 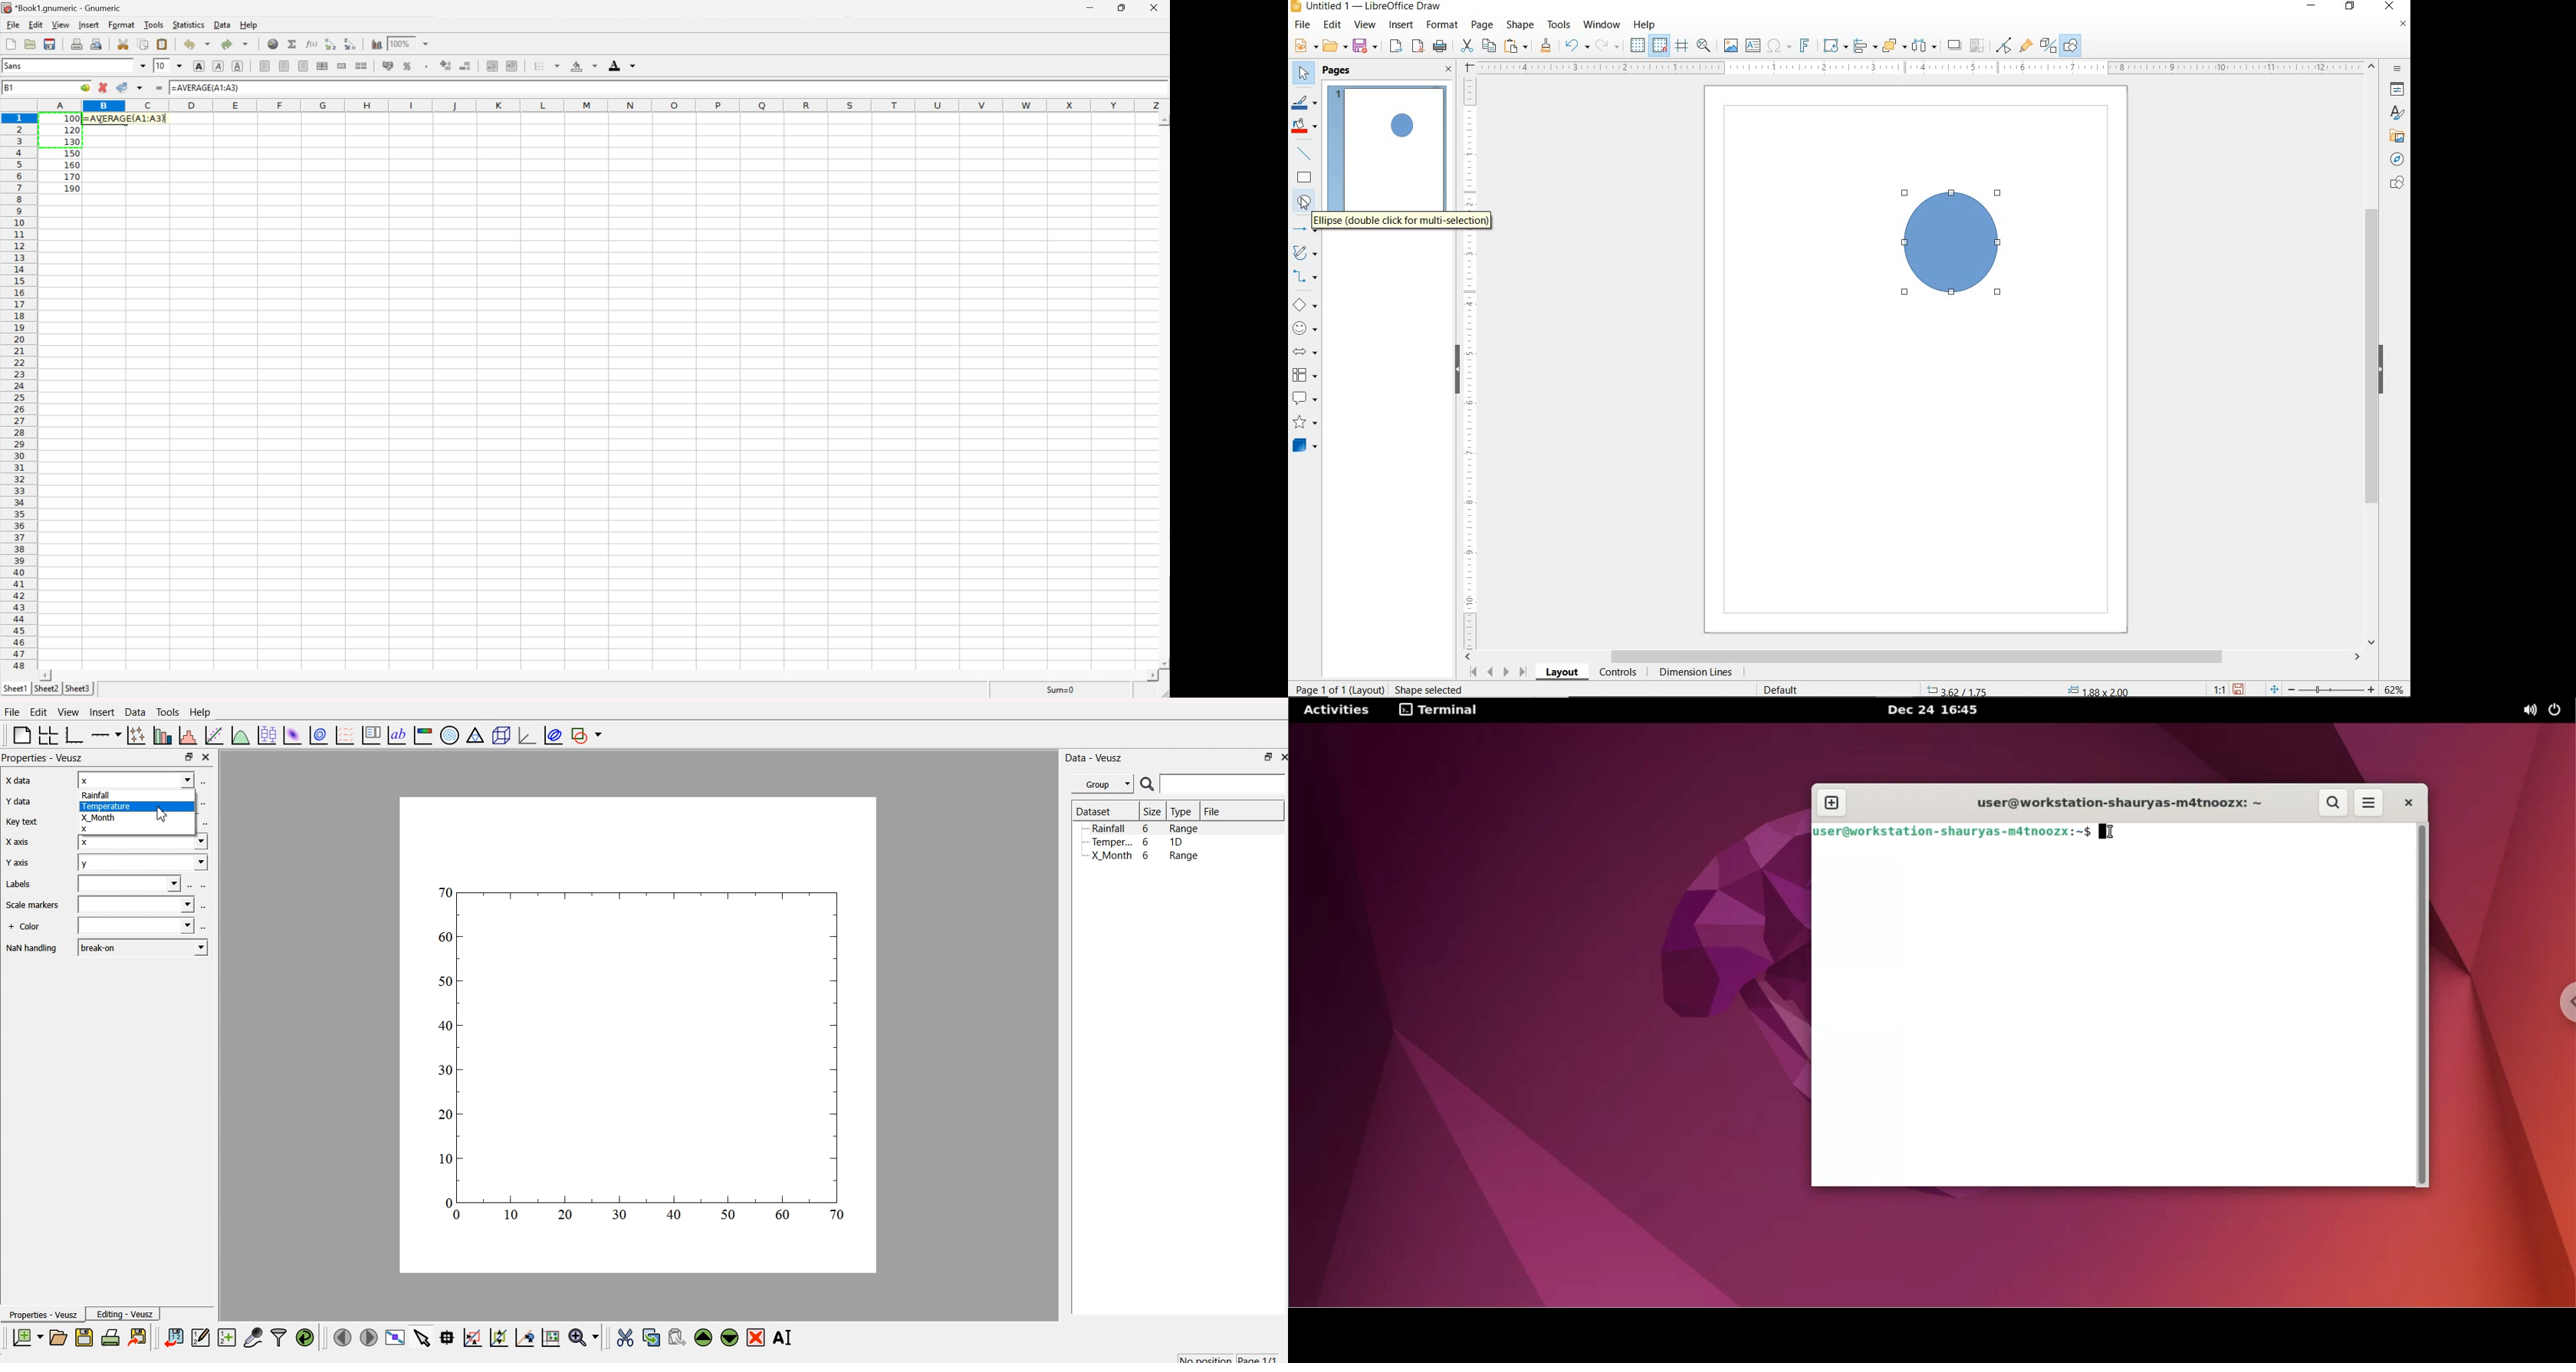 I want to click on polar graph, so click(x=451, y=733).